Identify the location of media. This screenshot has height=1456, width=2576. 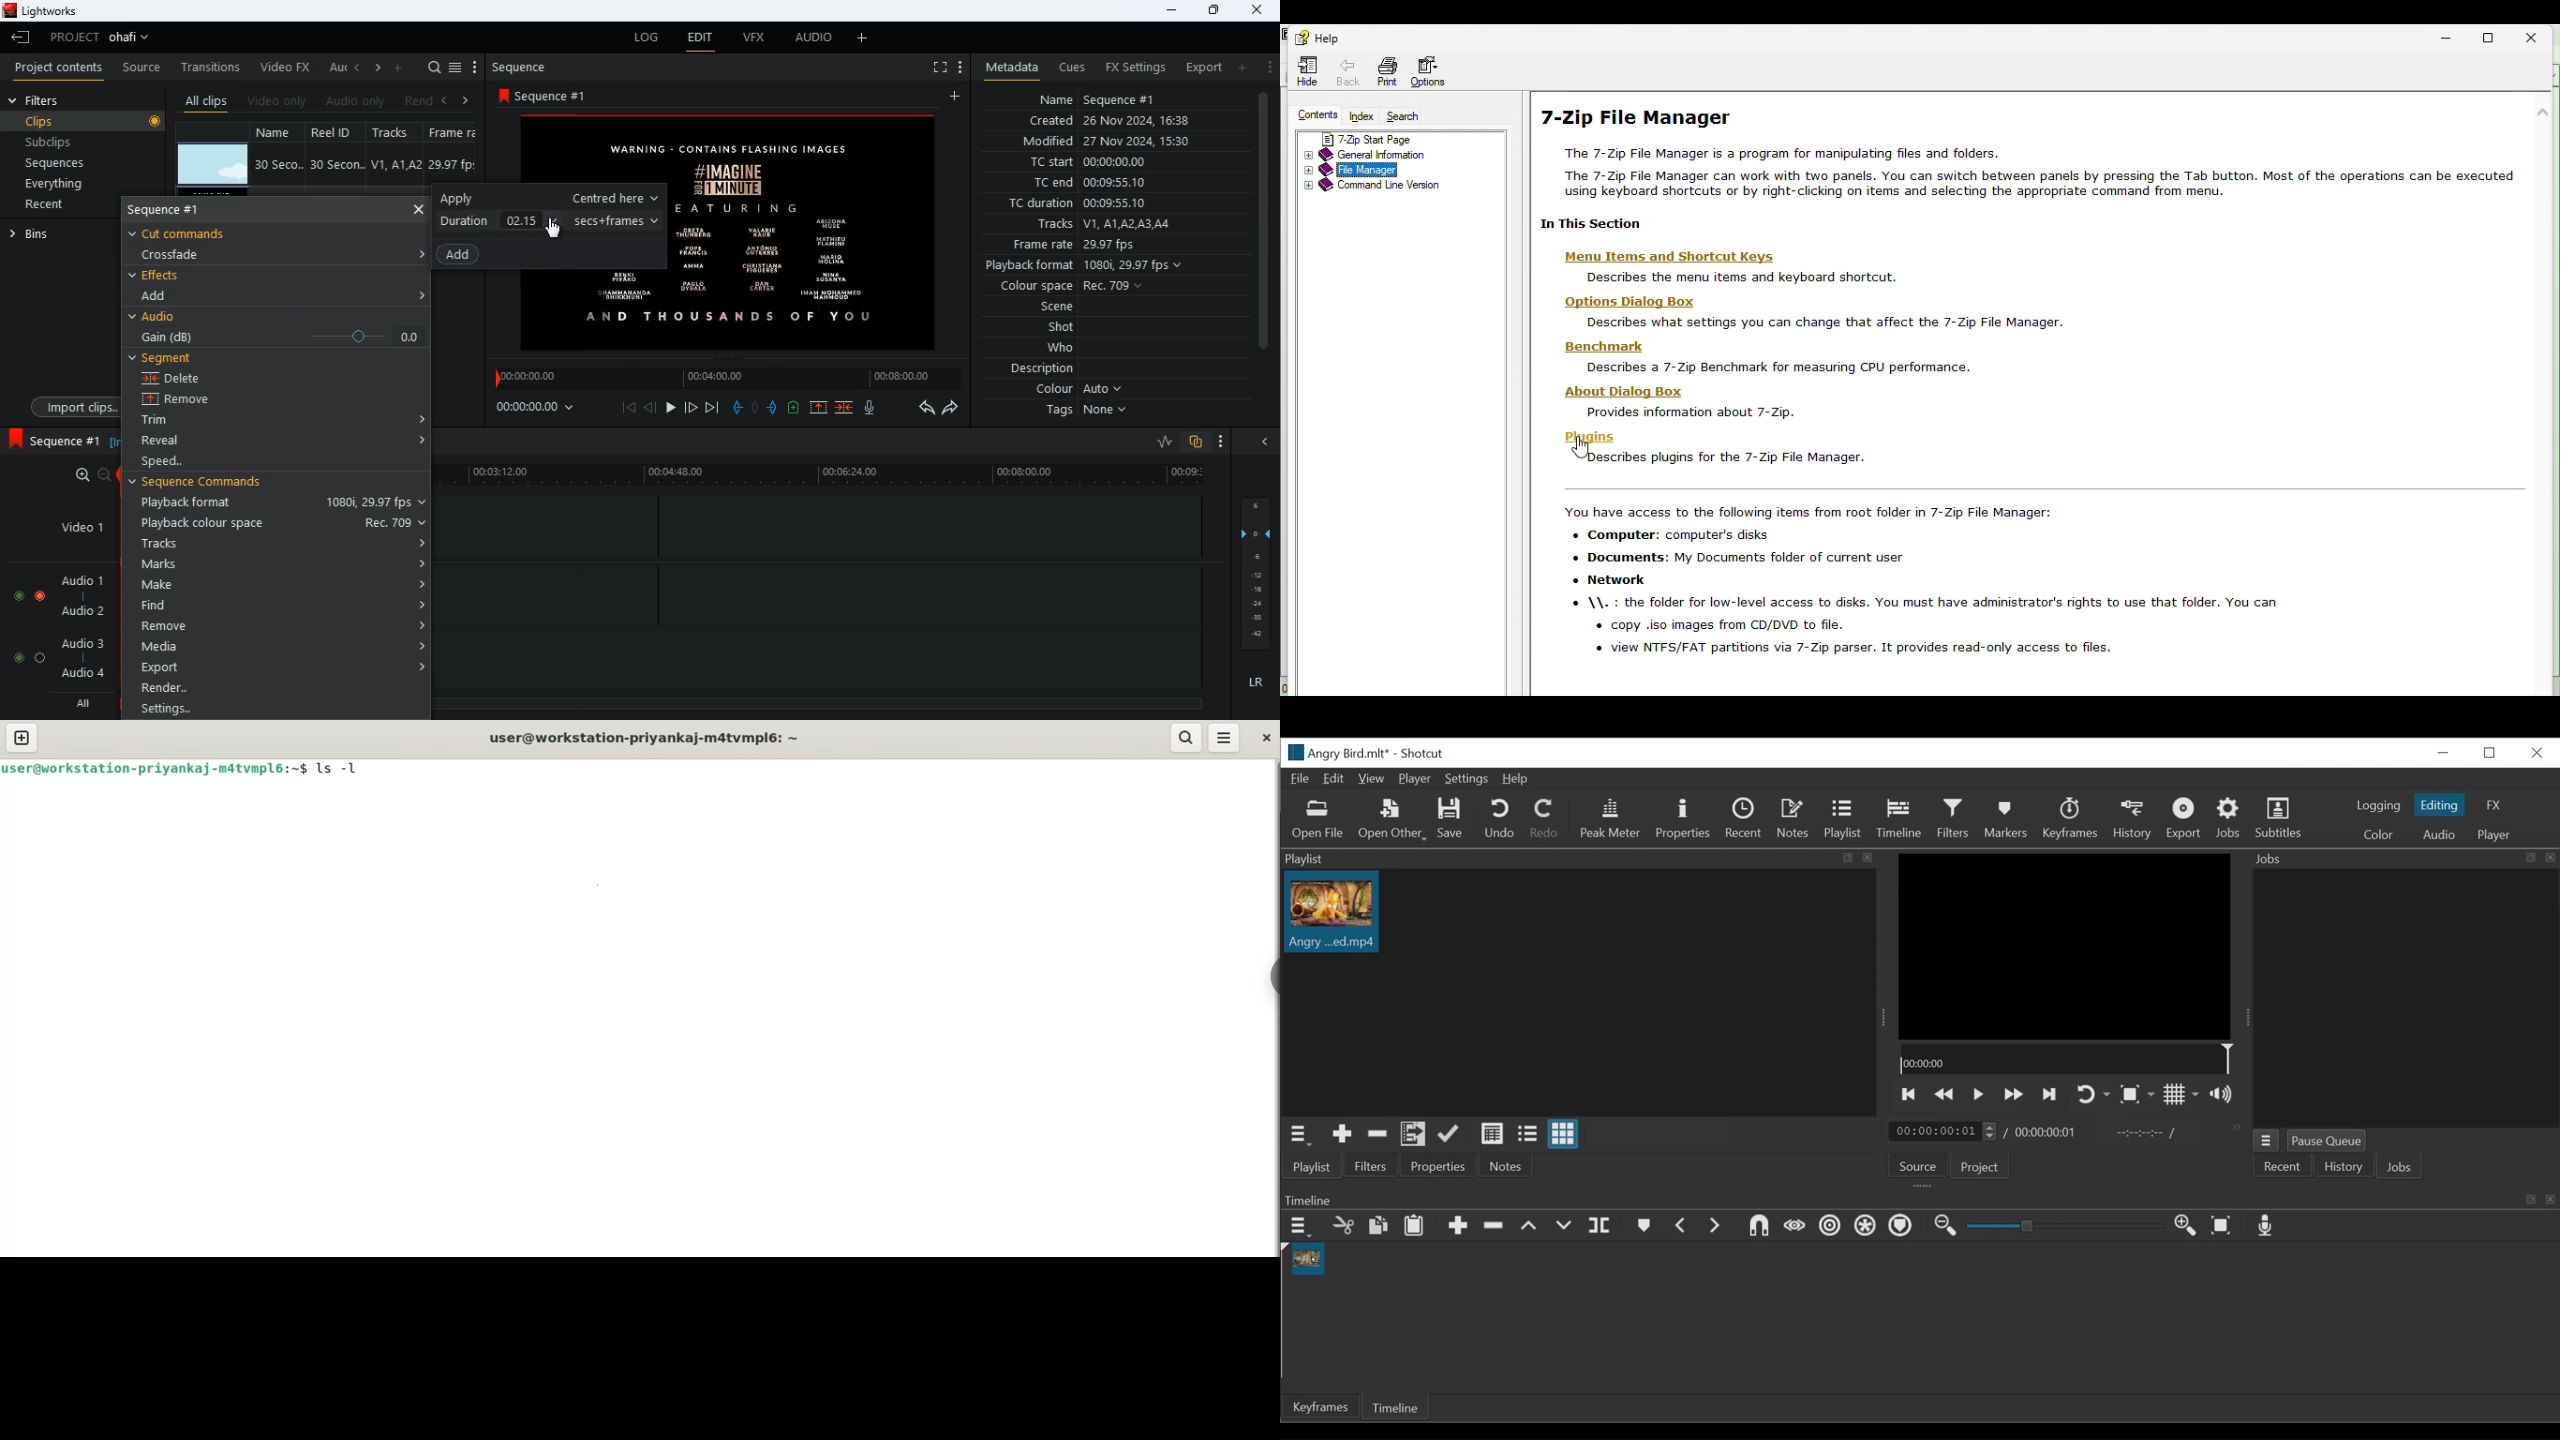
(282, 645).